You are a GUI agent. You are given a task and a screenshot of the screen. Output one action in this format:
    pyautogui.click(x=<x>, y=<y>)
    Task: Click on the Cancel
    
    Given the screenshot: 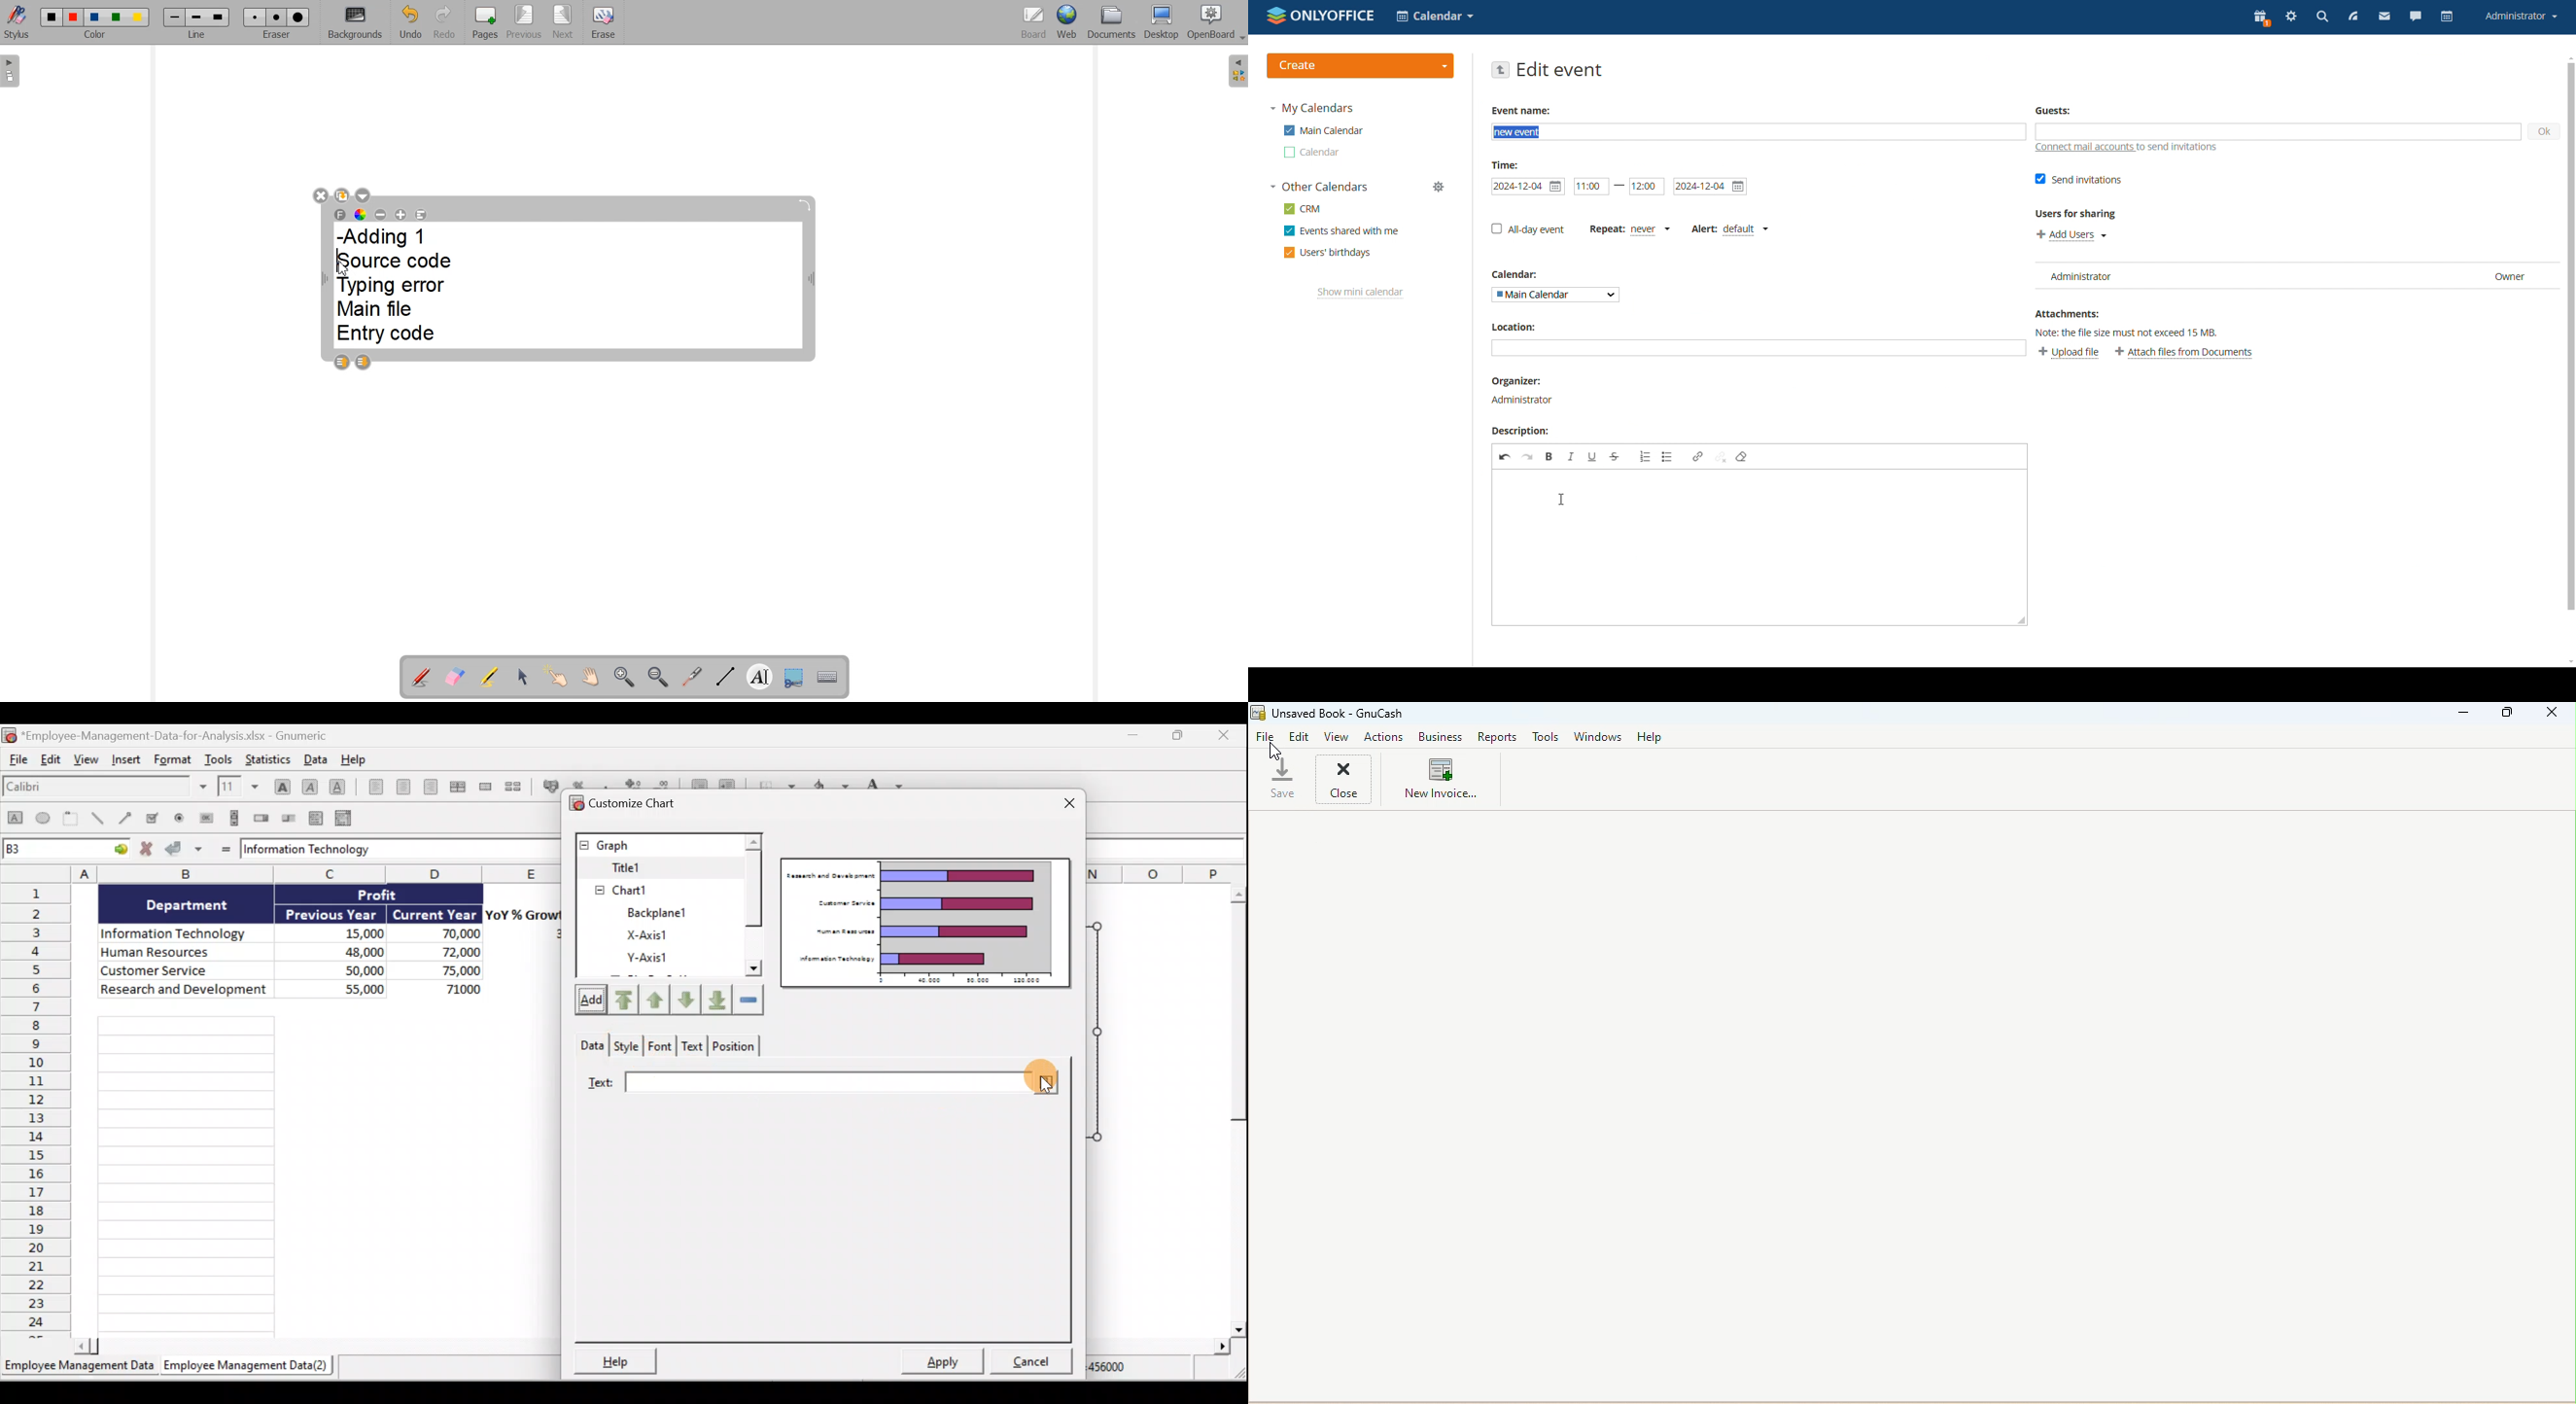 What is the action you would take?
    pyautogui.click(x=1027, y=1362)
    